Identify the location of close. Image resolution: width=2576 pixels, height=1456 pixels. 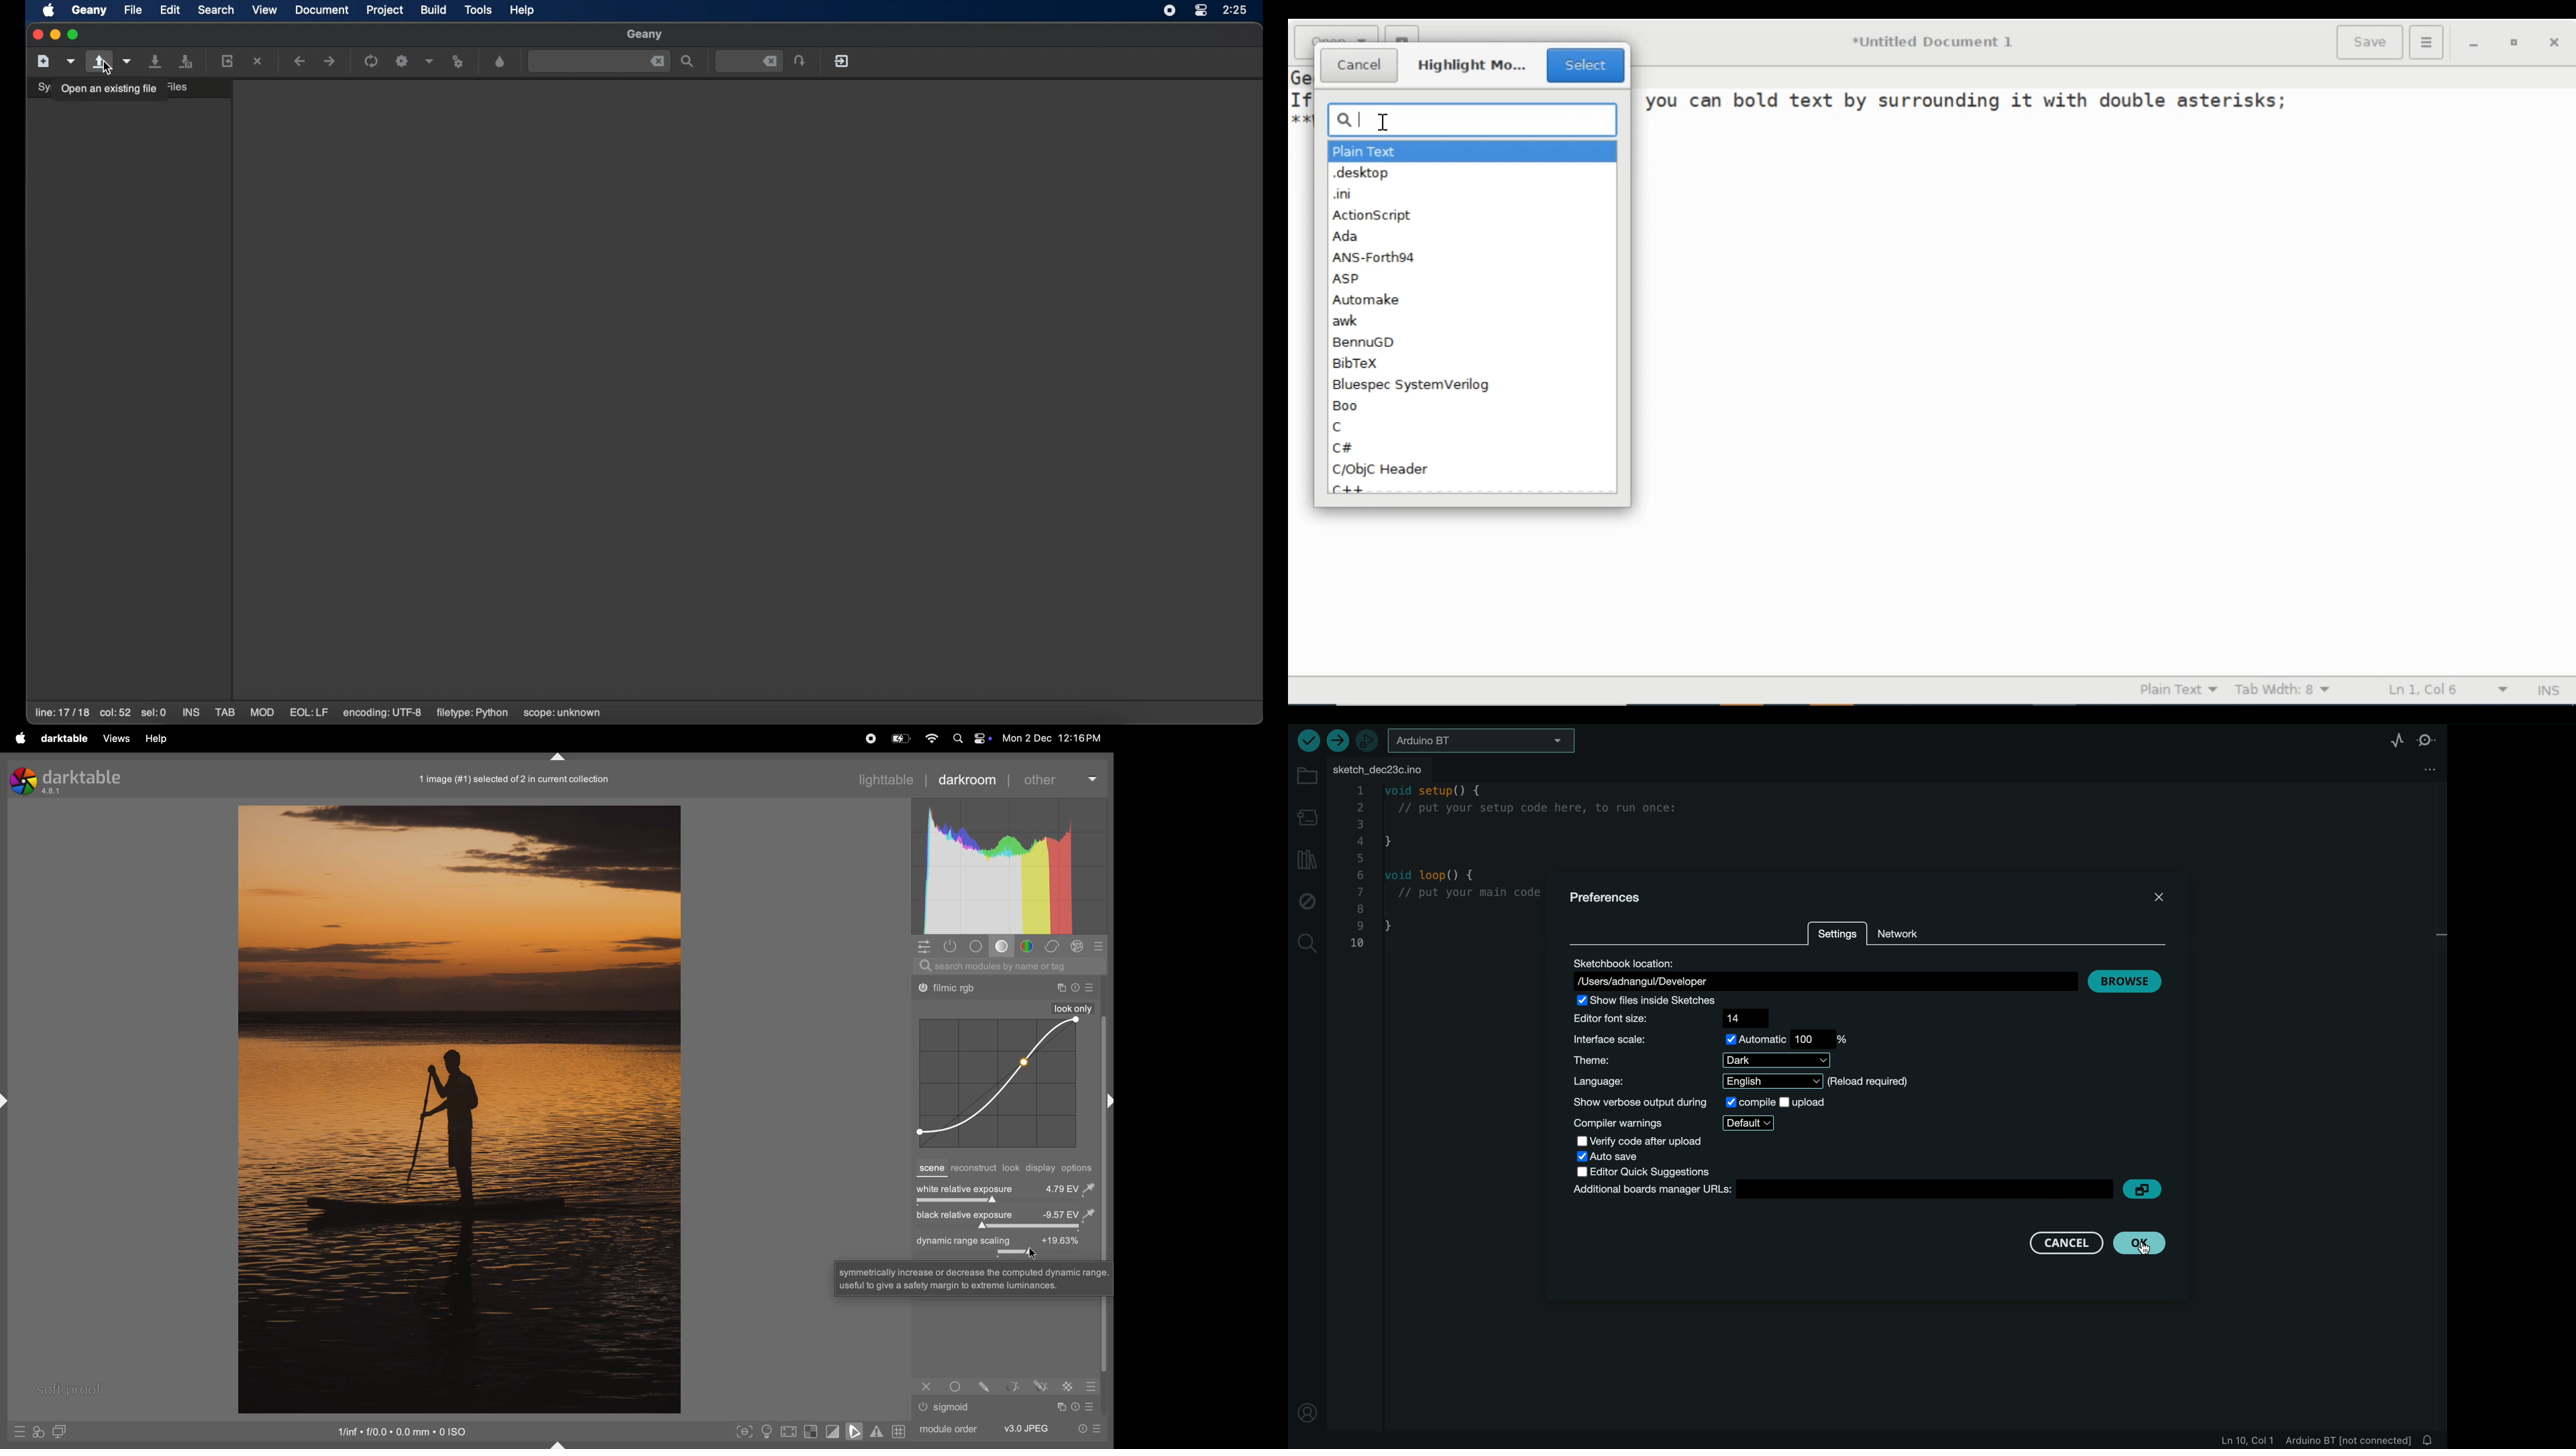
(36, 35).